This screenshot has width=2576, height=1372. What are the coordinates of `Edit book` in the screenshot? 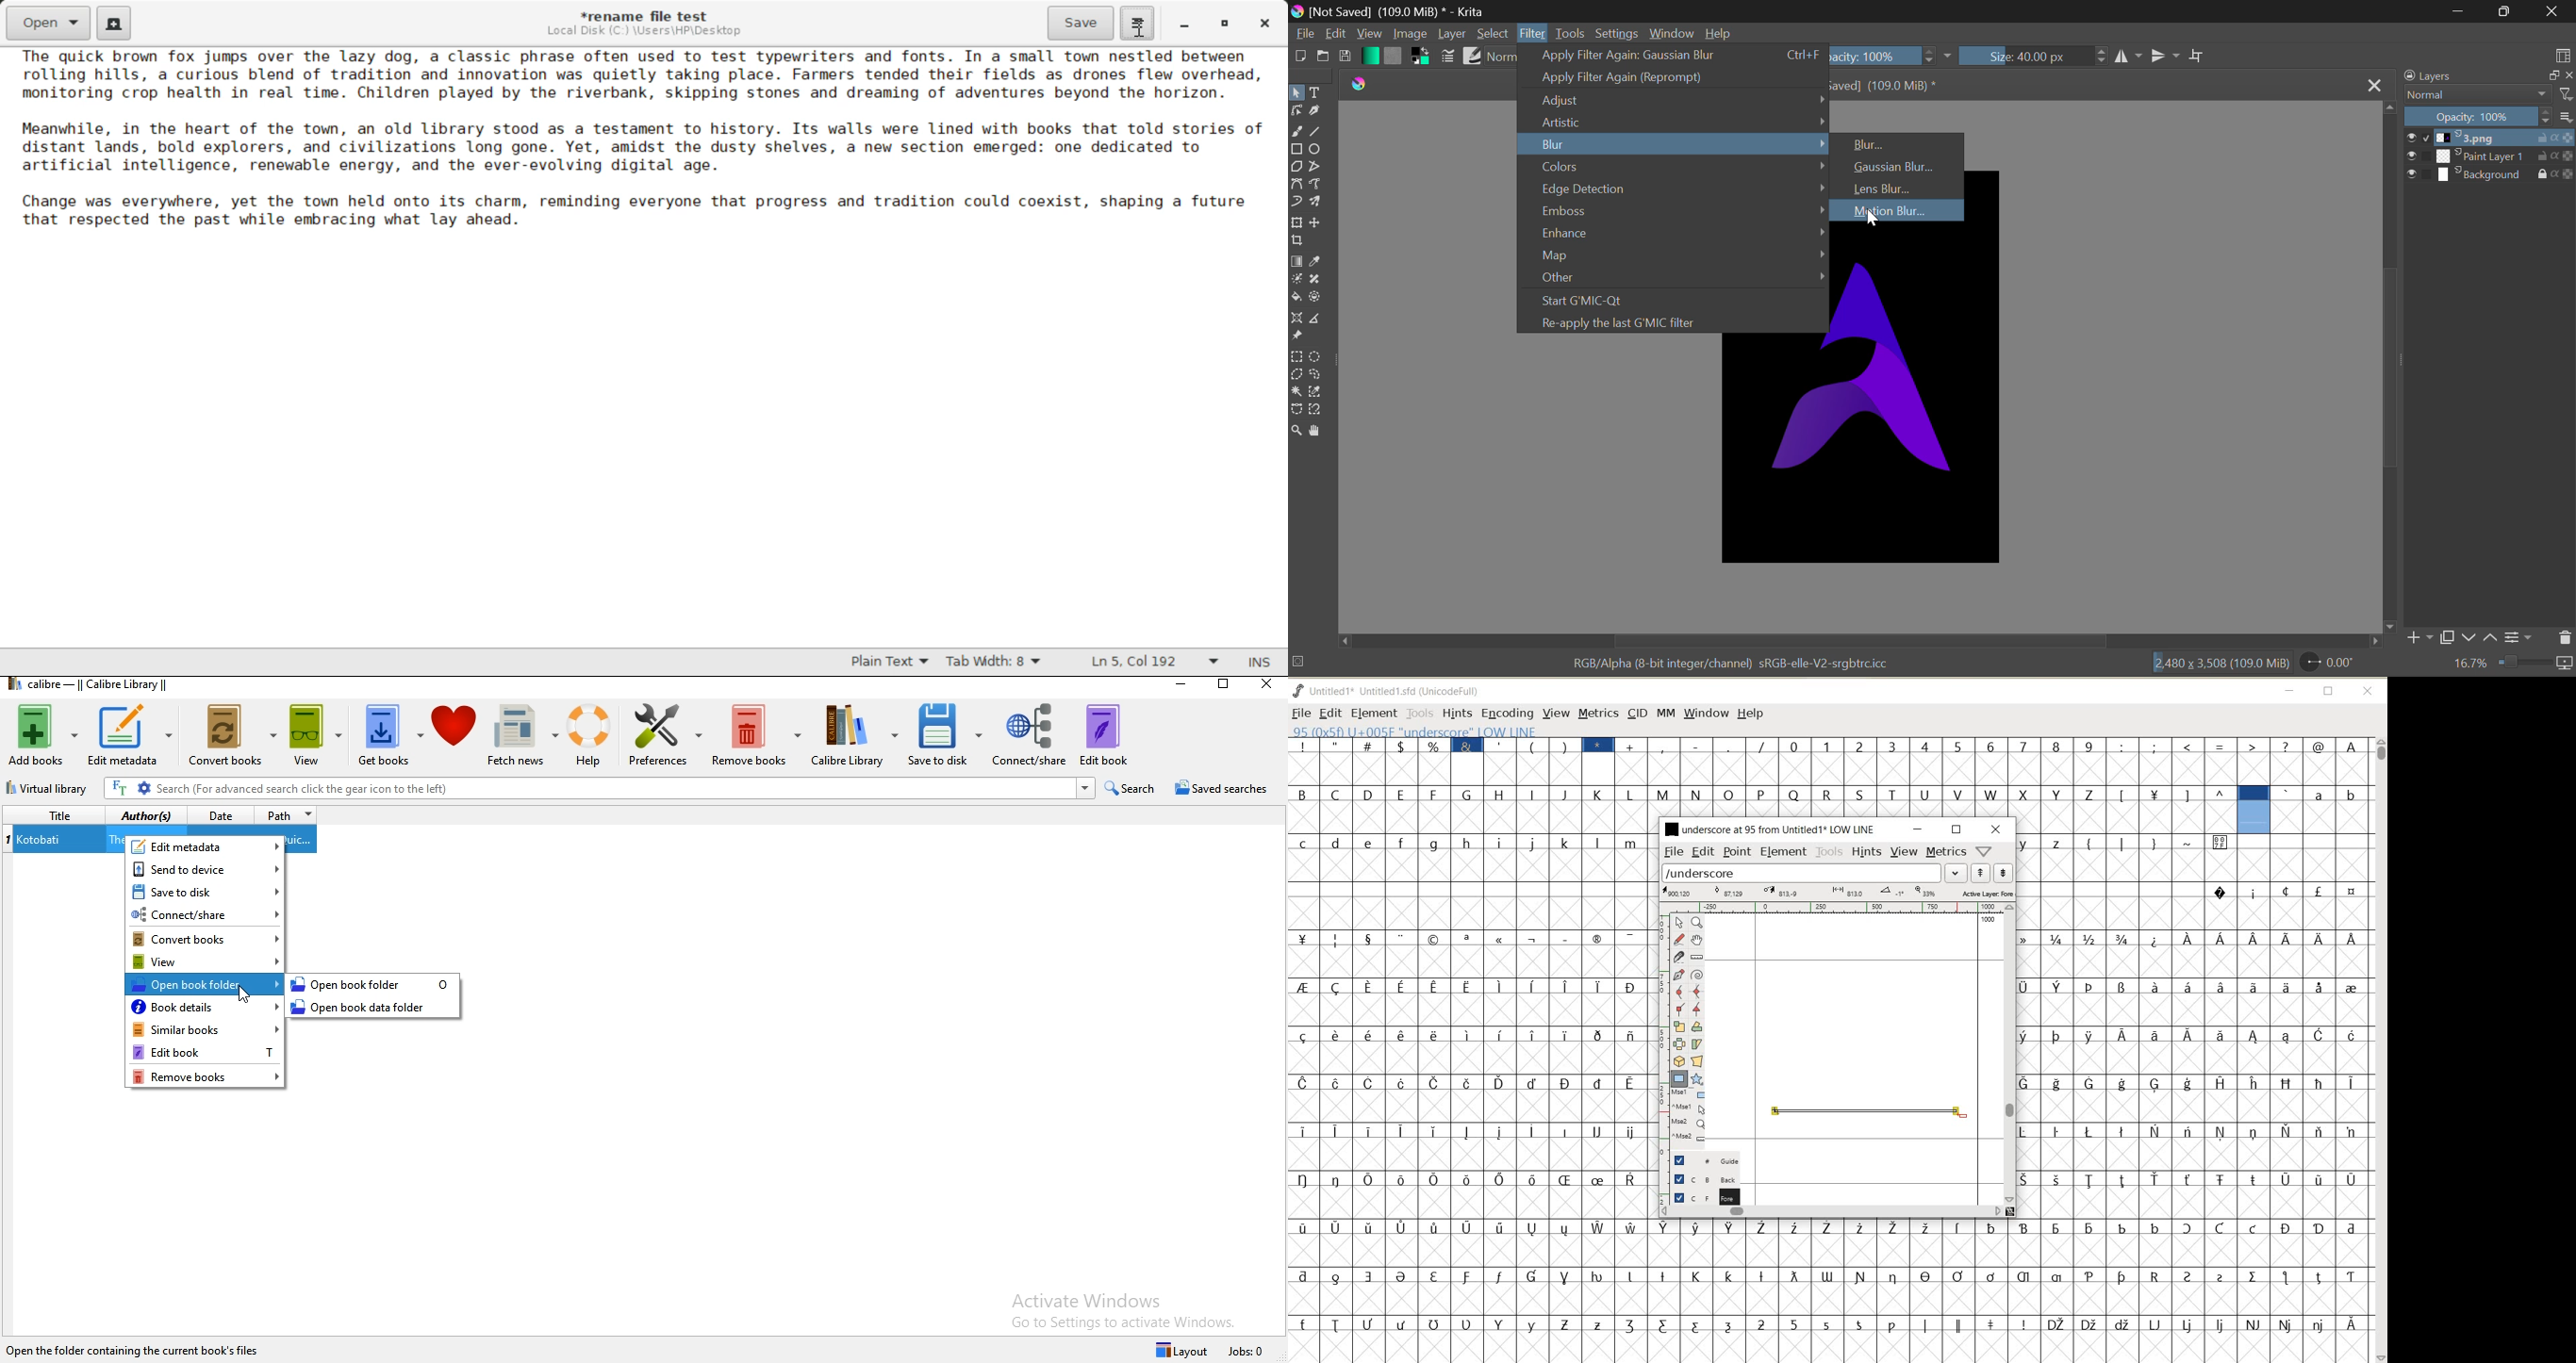 It's located at (206, 1052).